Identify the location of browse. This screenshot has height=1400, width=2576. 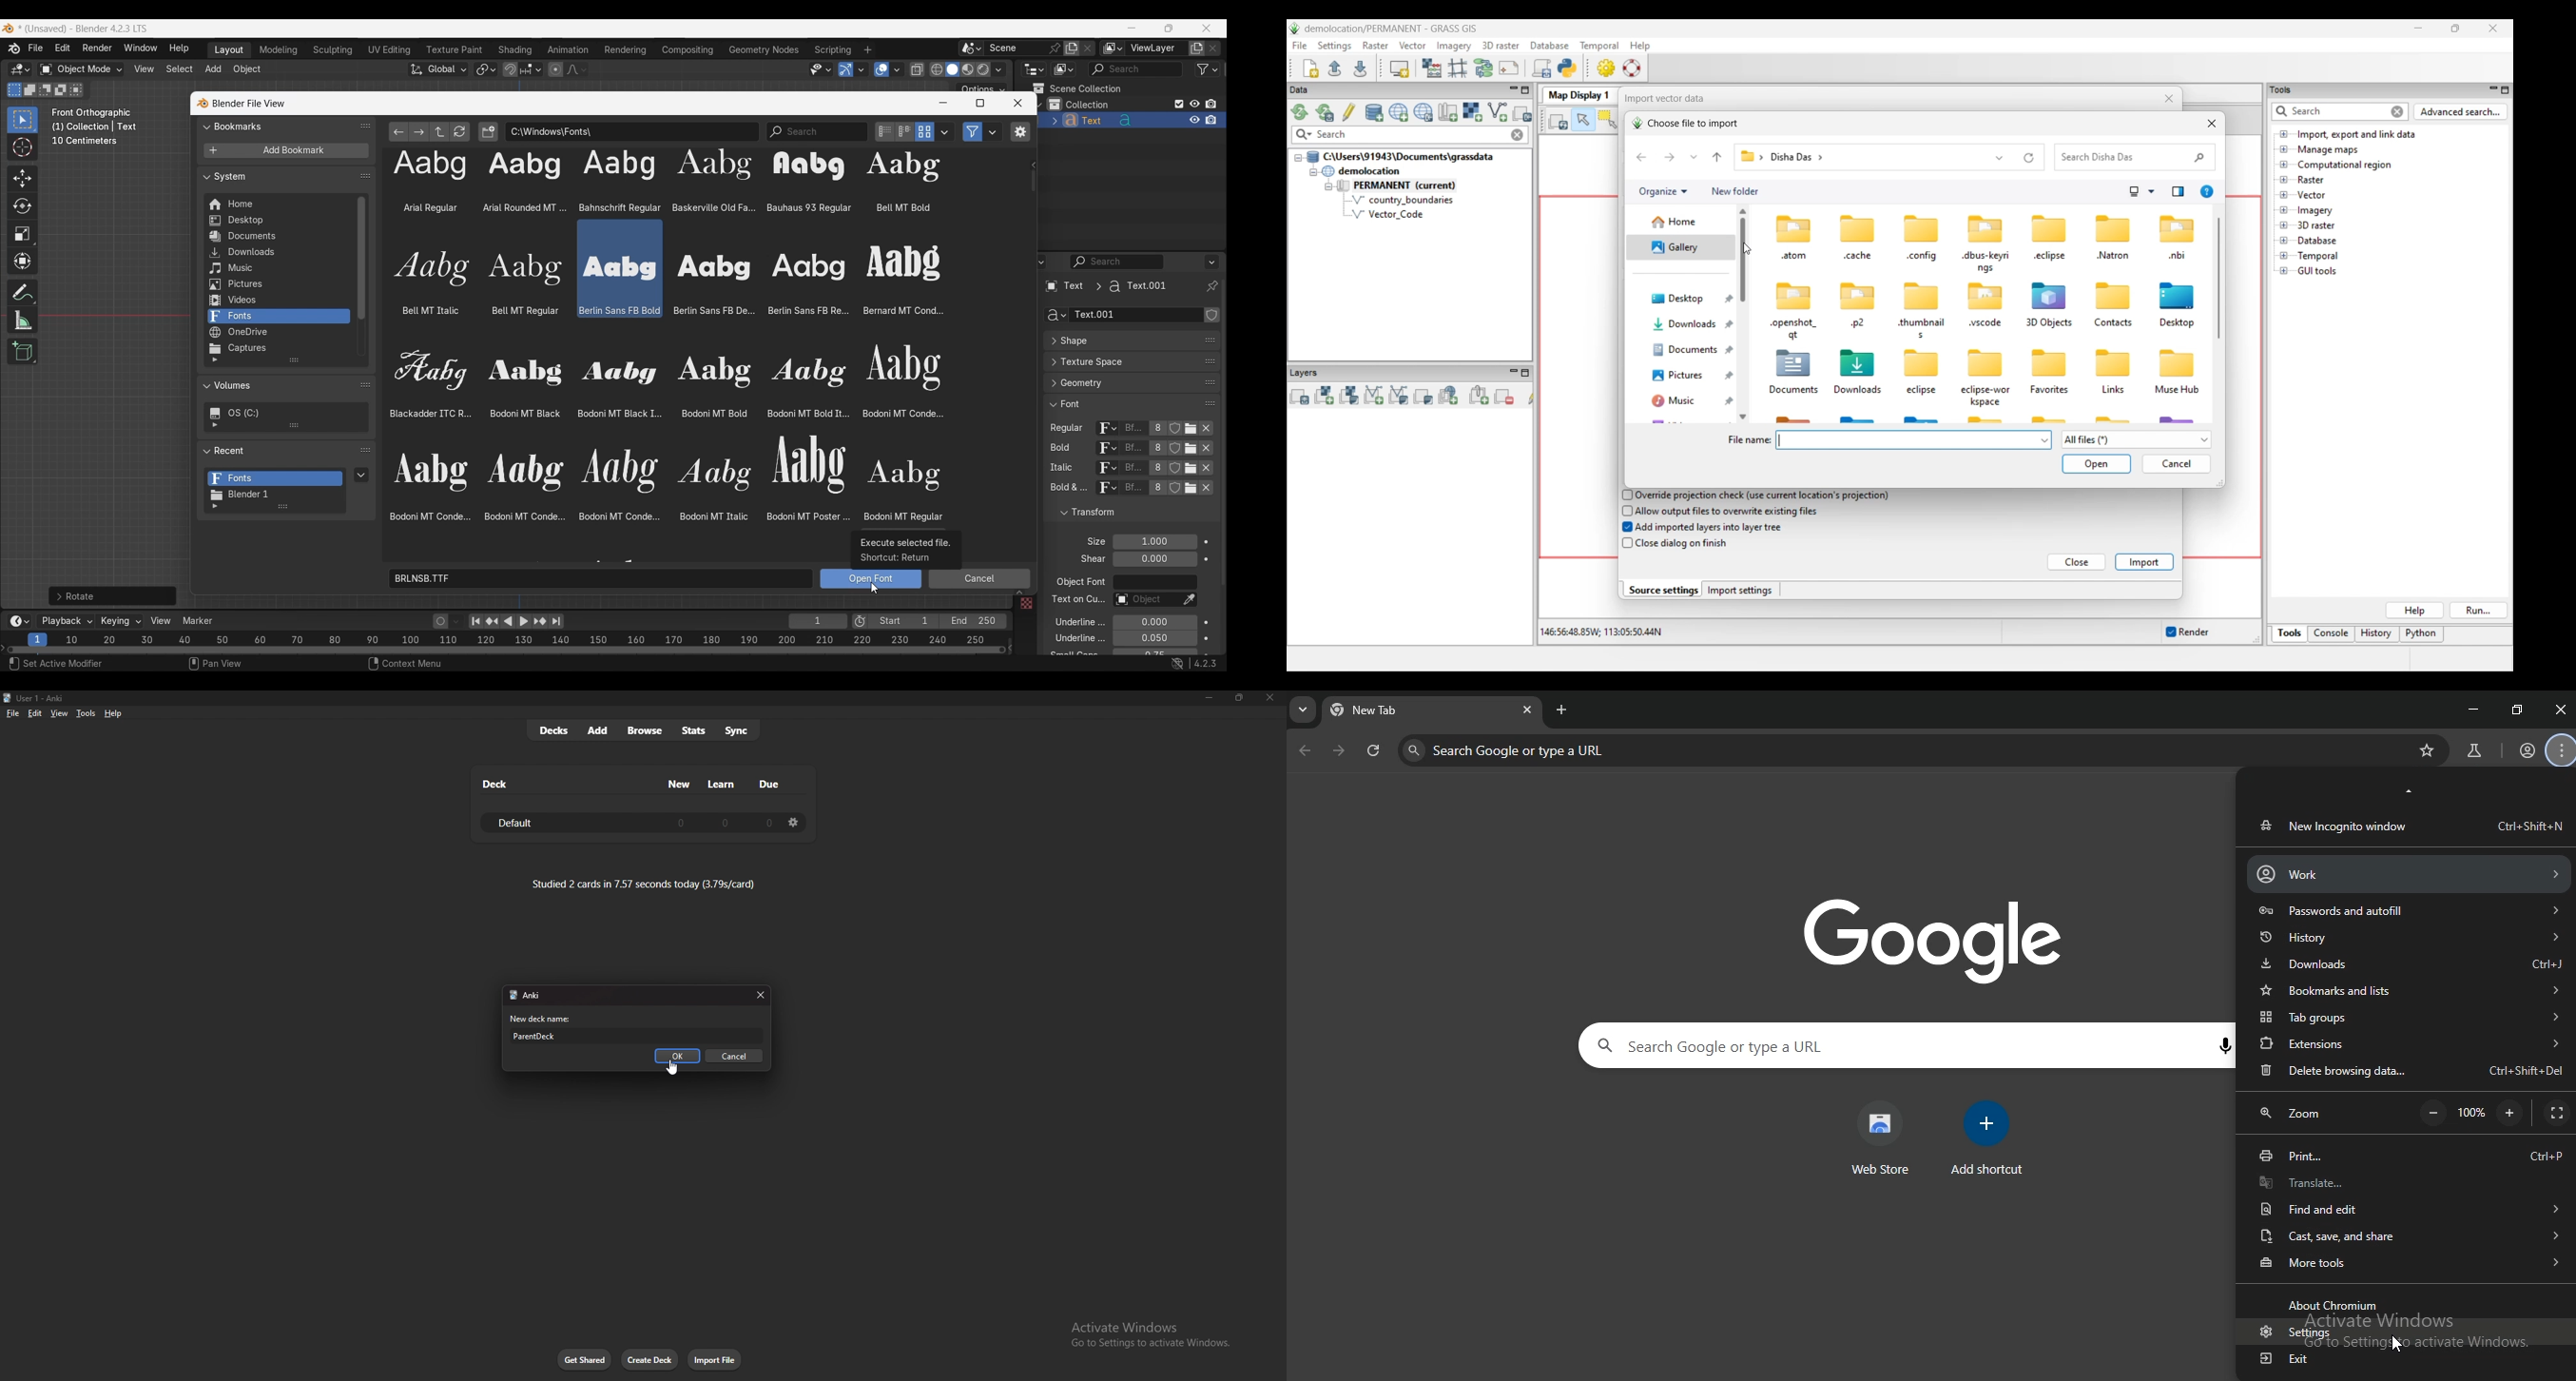
(647, 731).